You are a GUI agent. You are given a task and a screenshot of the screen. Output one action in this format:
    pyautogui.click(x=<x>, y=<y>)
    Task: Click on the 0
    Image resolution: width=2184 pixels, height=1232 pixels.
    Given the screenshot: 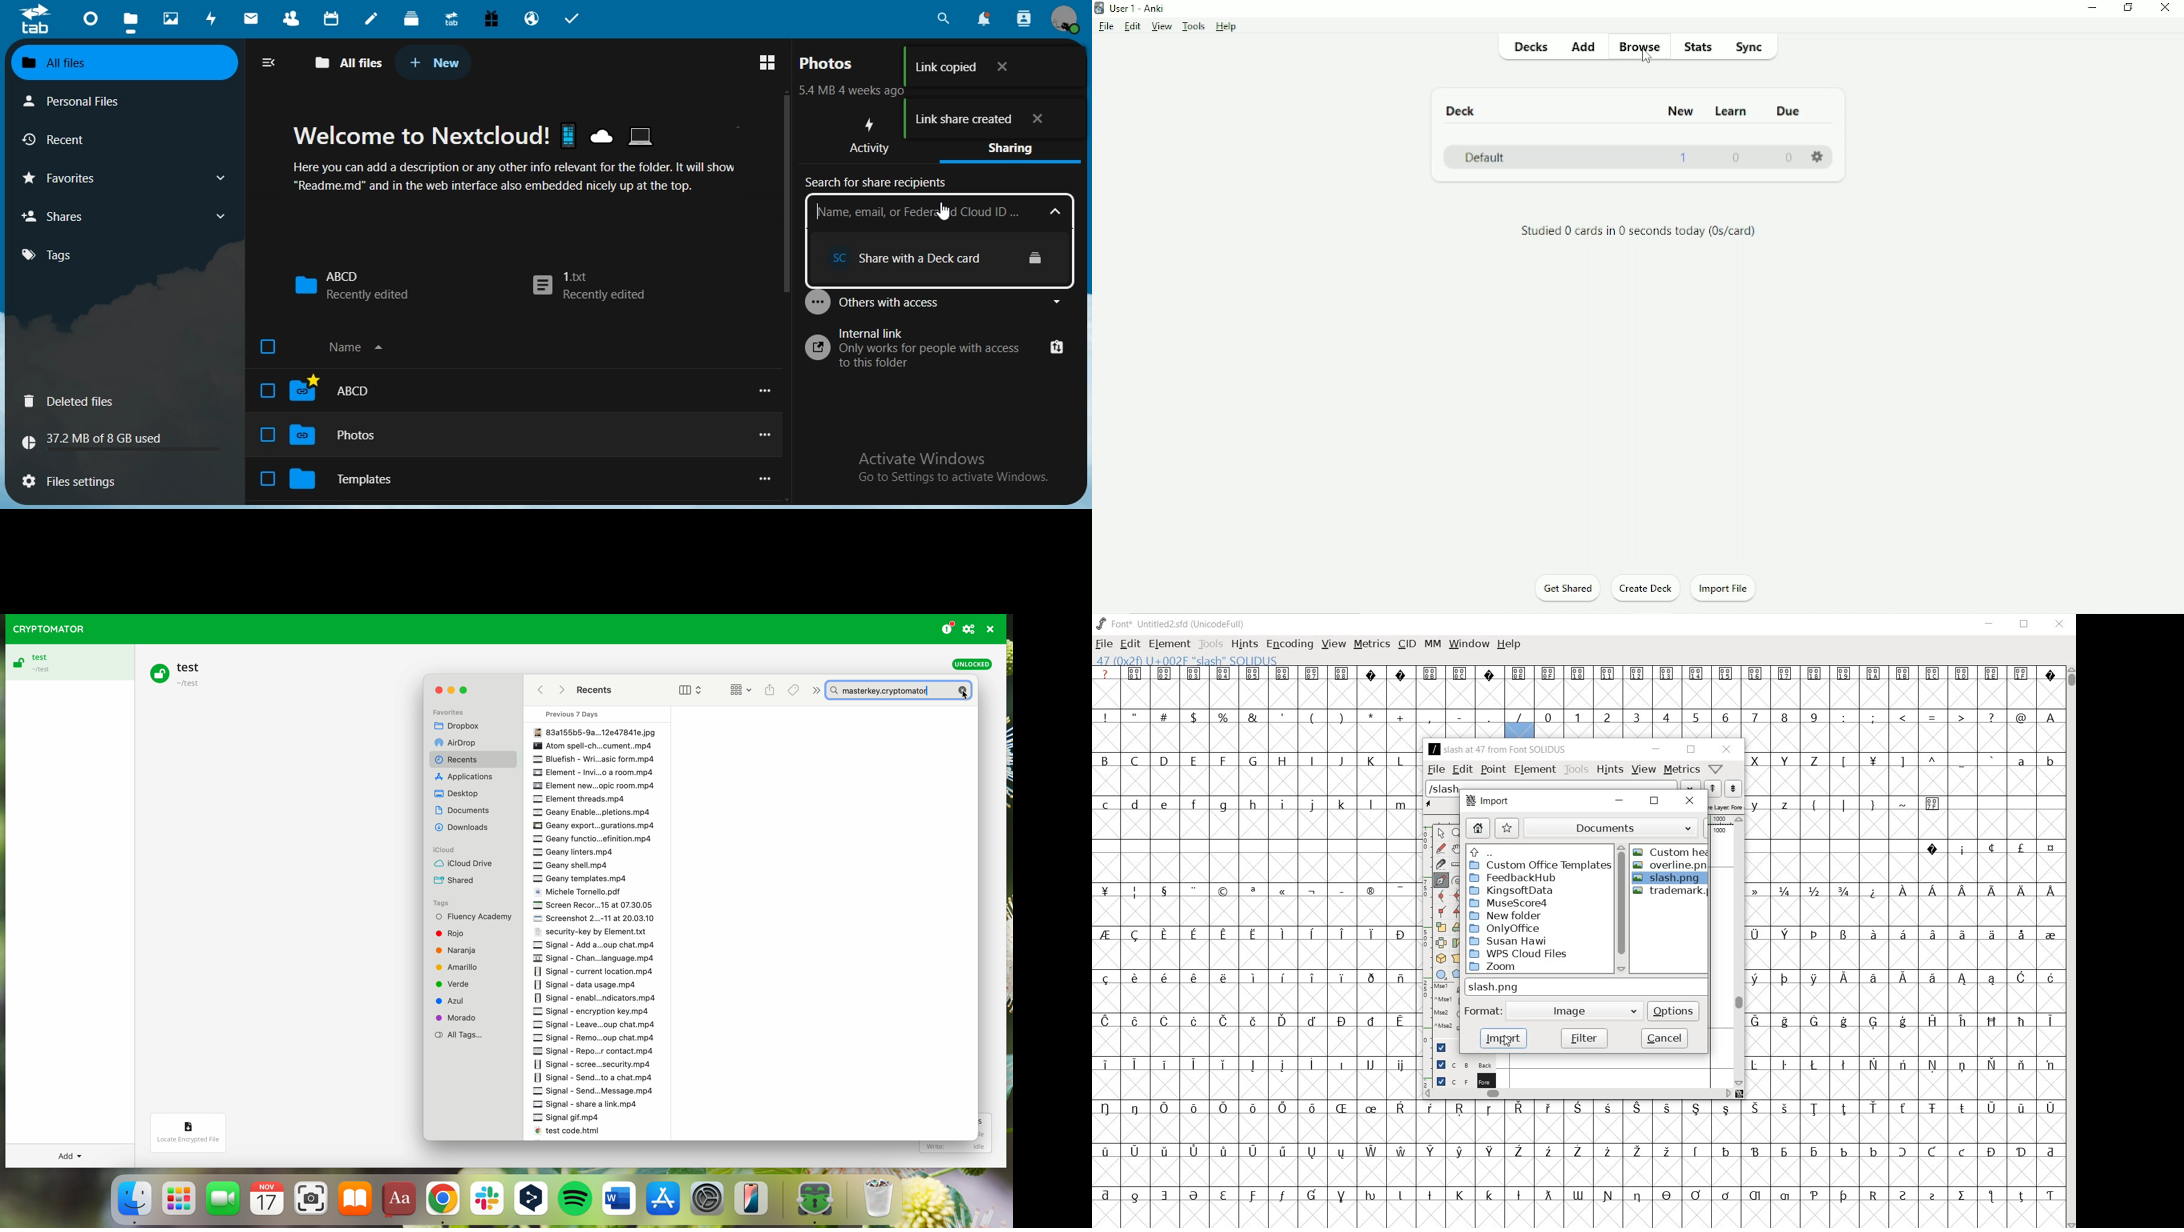 What is the action you would take?
    pyautogui.click(x=1790, y=158)
    